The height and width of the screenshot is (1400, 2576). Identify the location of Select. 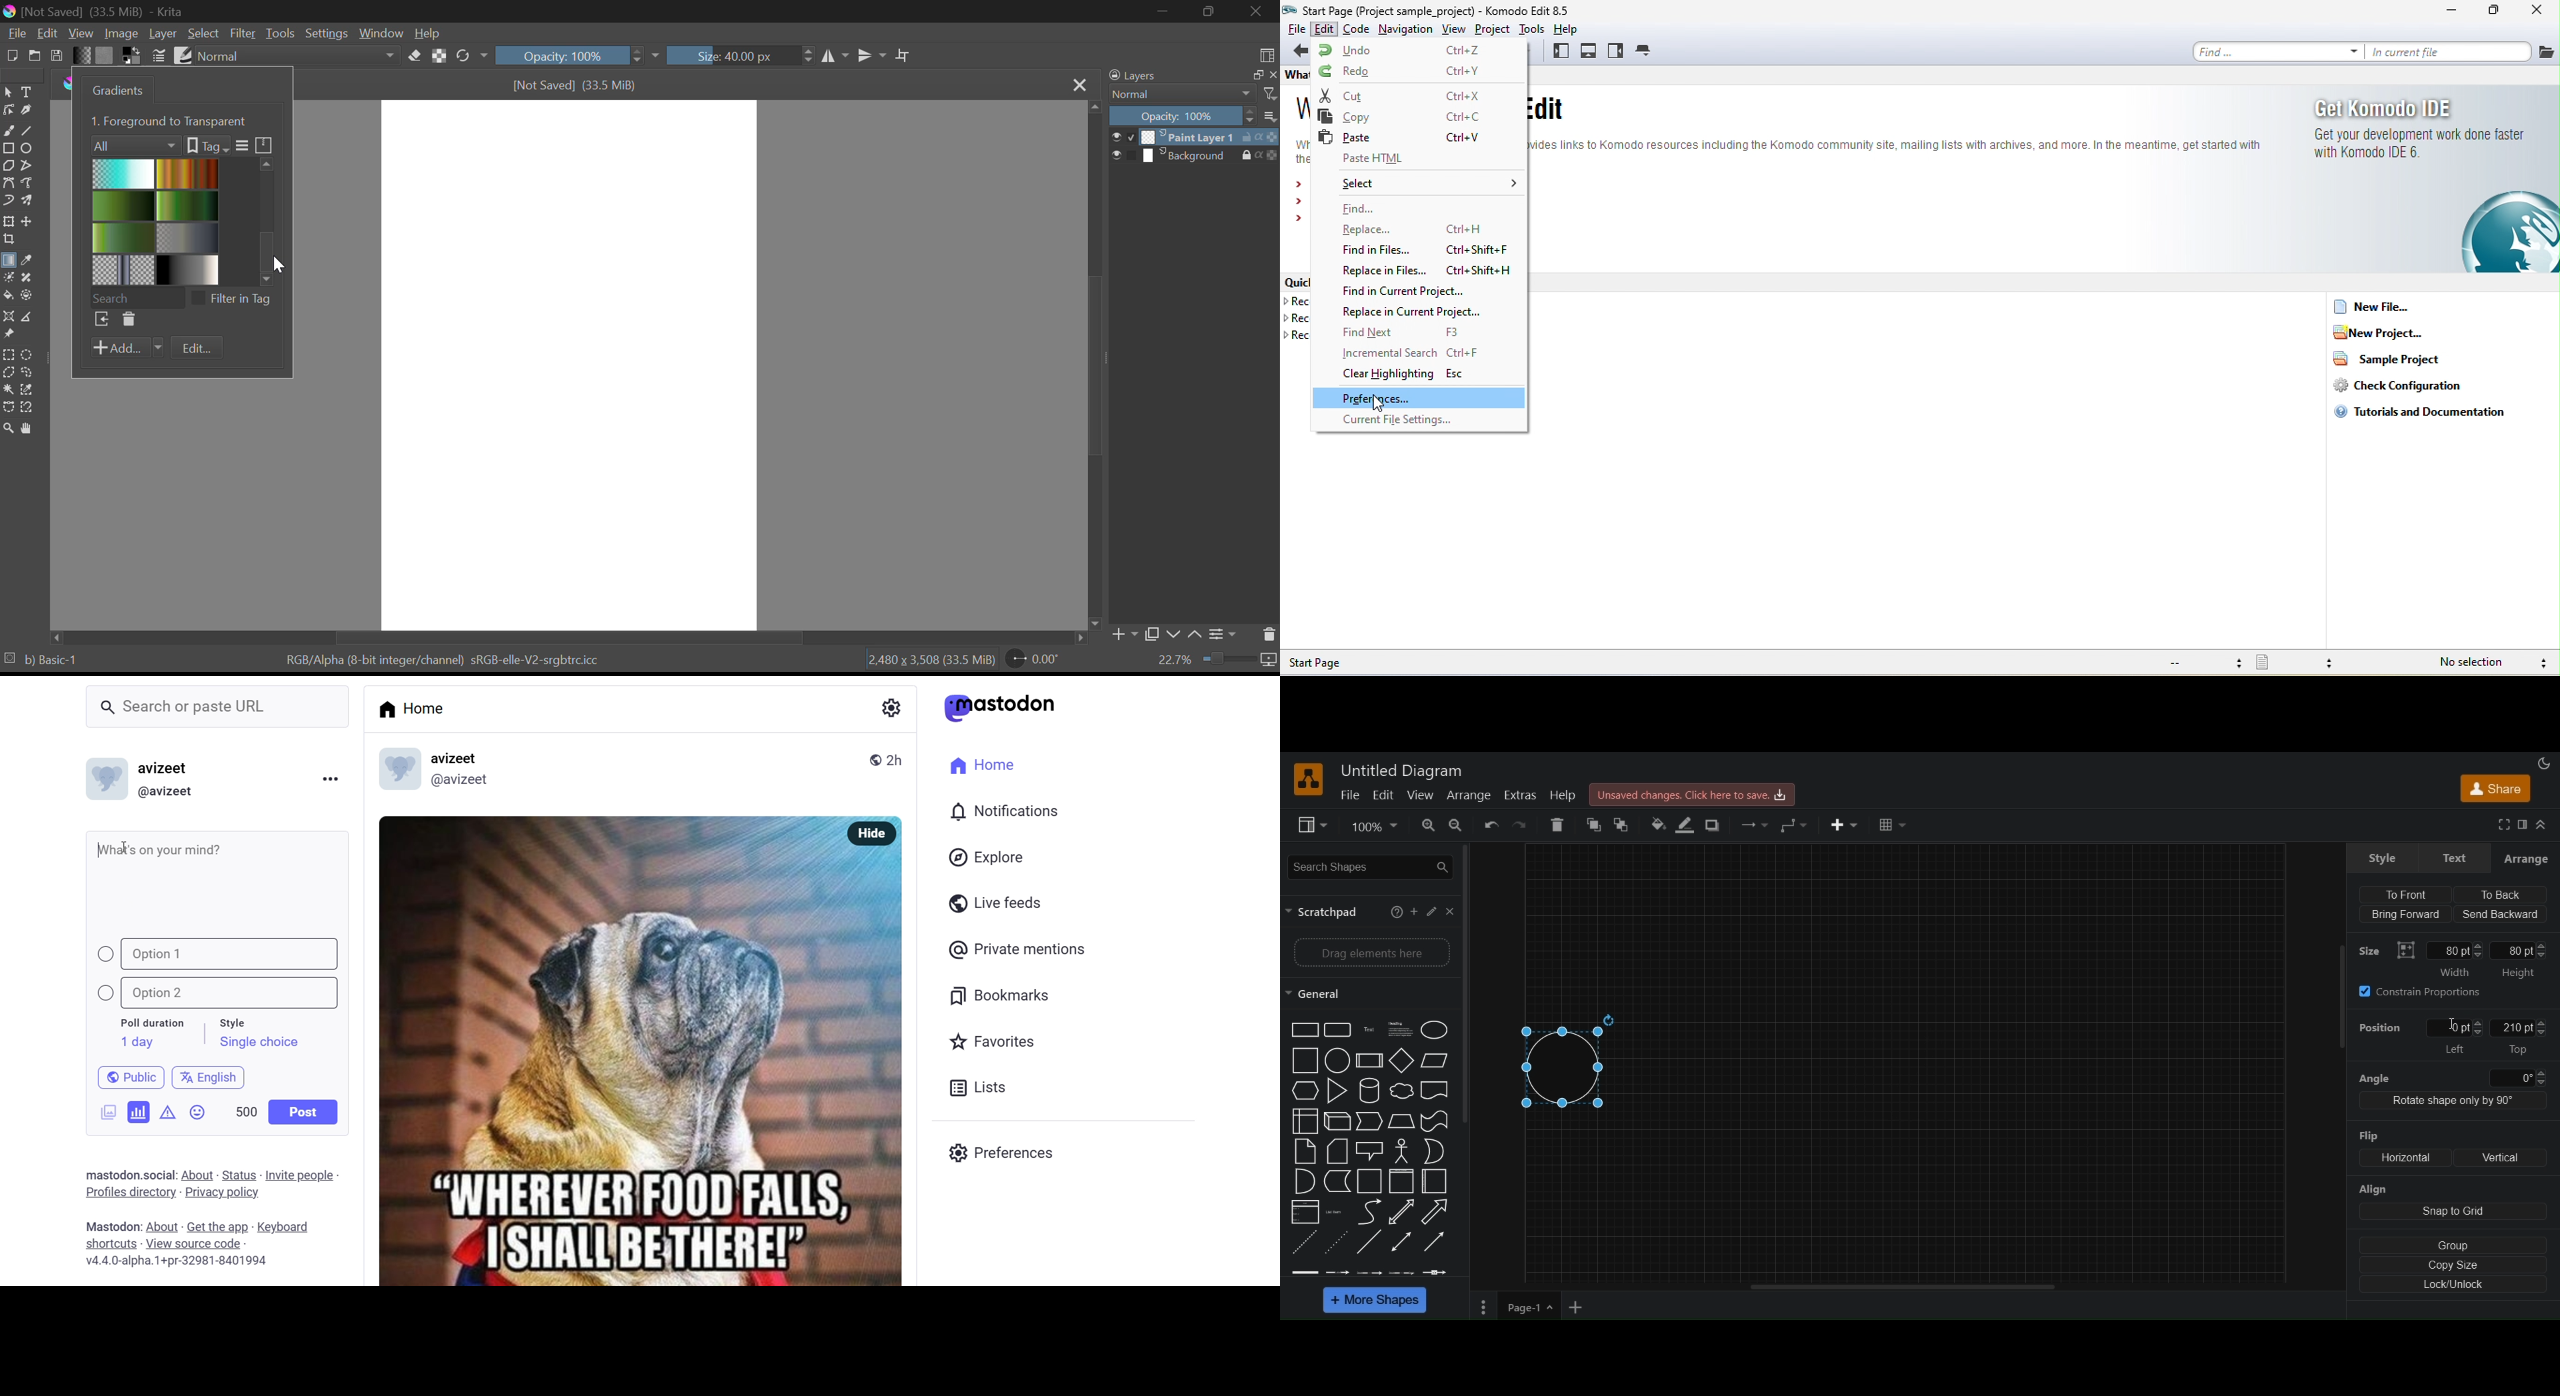
(203, 33).